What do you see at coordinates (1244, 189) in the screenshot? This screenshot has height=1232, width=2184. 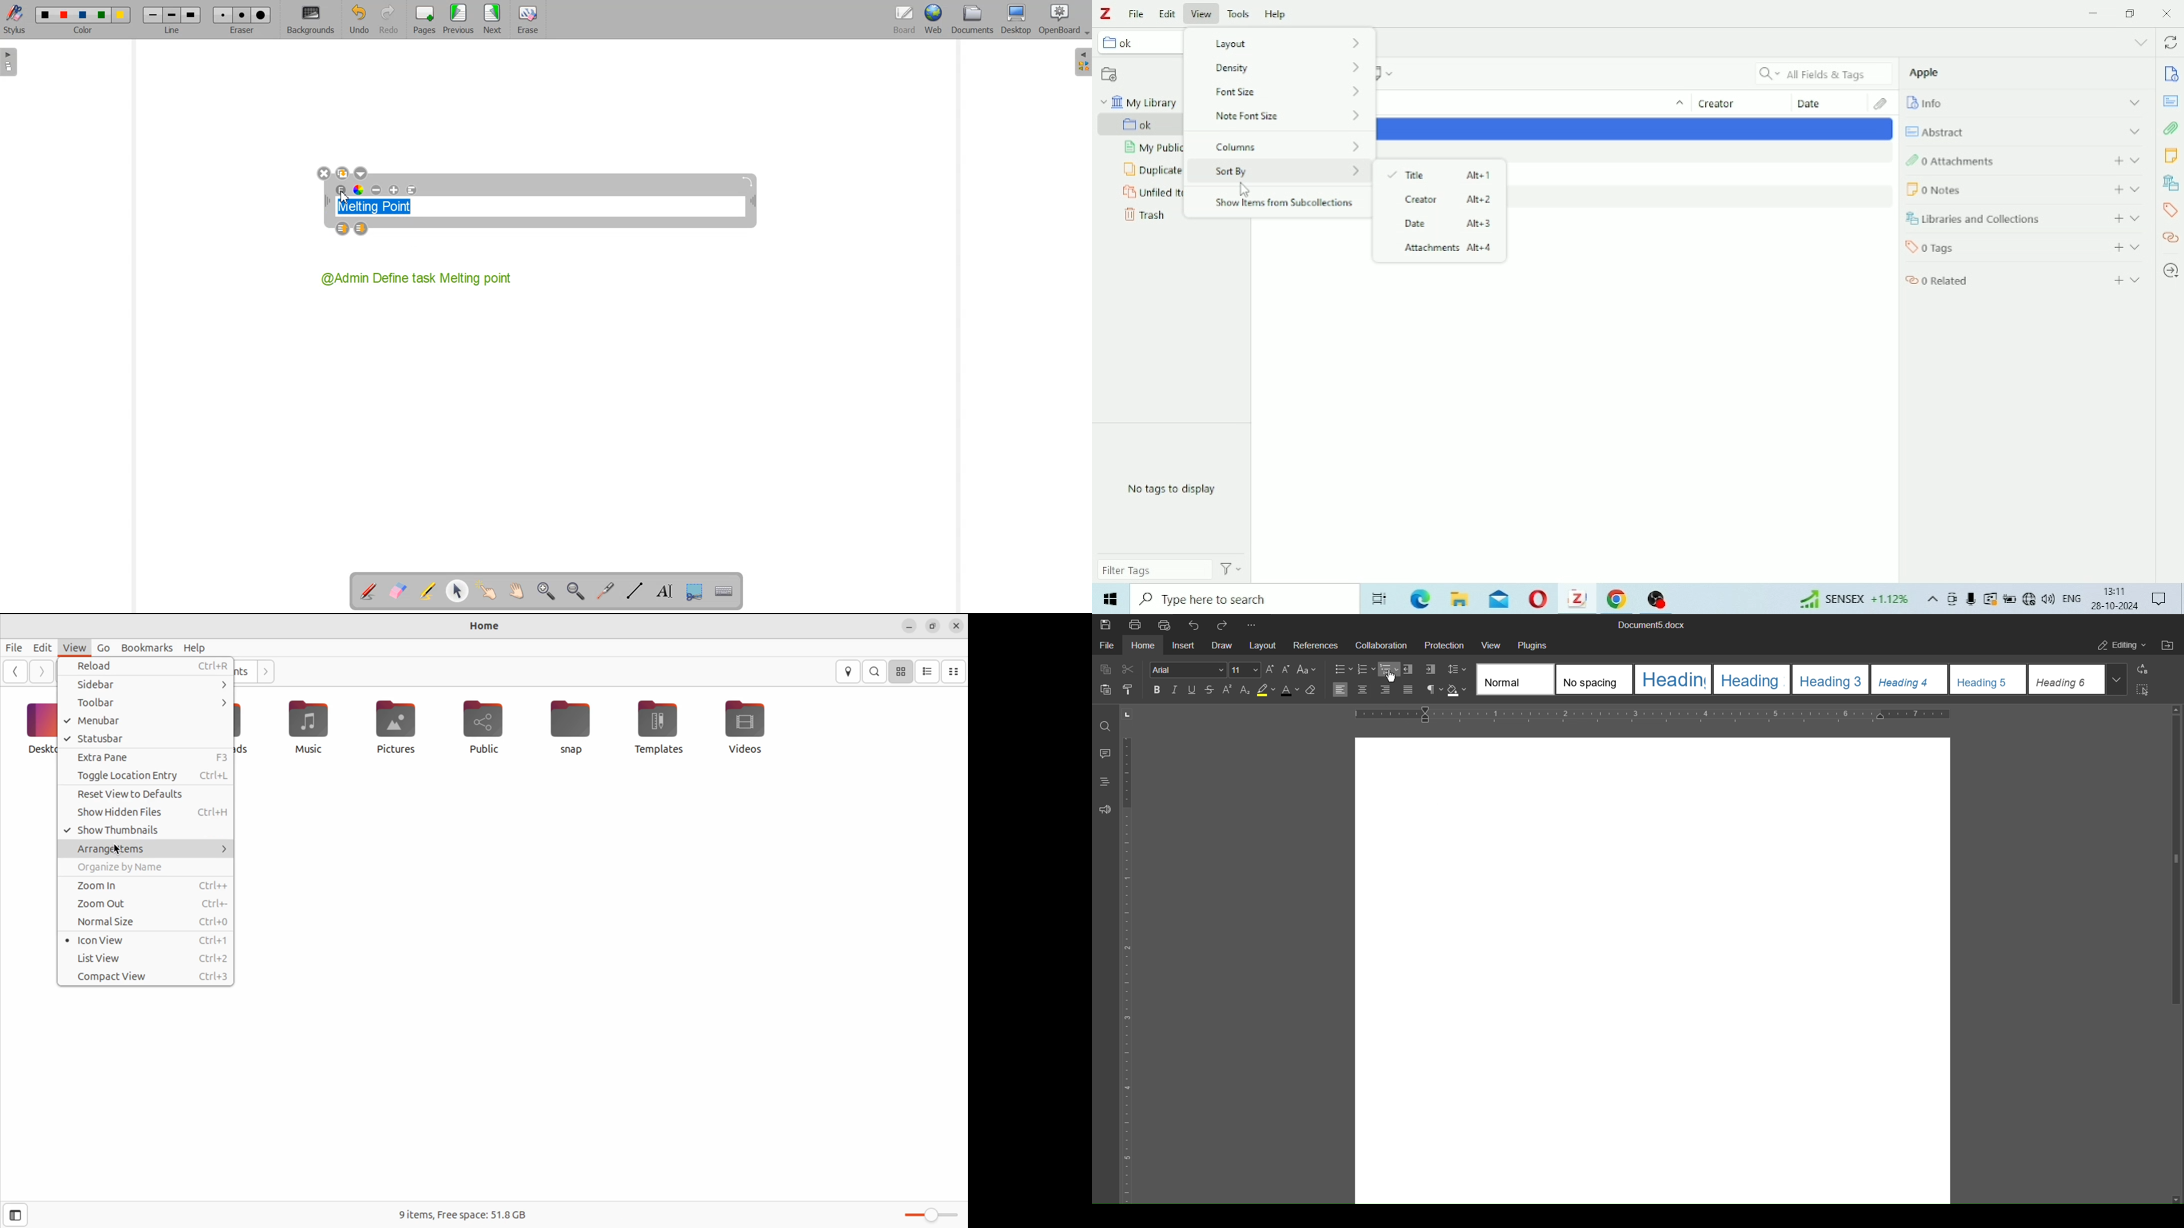 I see `Cursor` at bounding box center [1244, 189].